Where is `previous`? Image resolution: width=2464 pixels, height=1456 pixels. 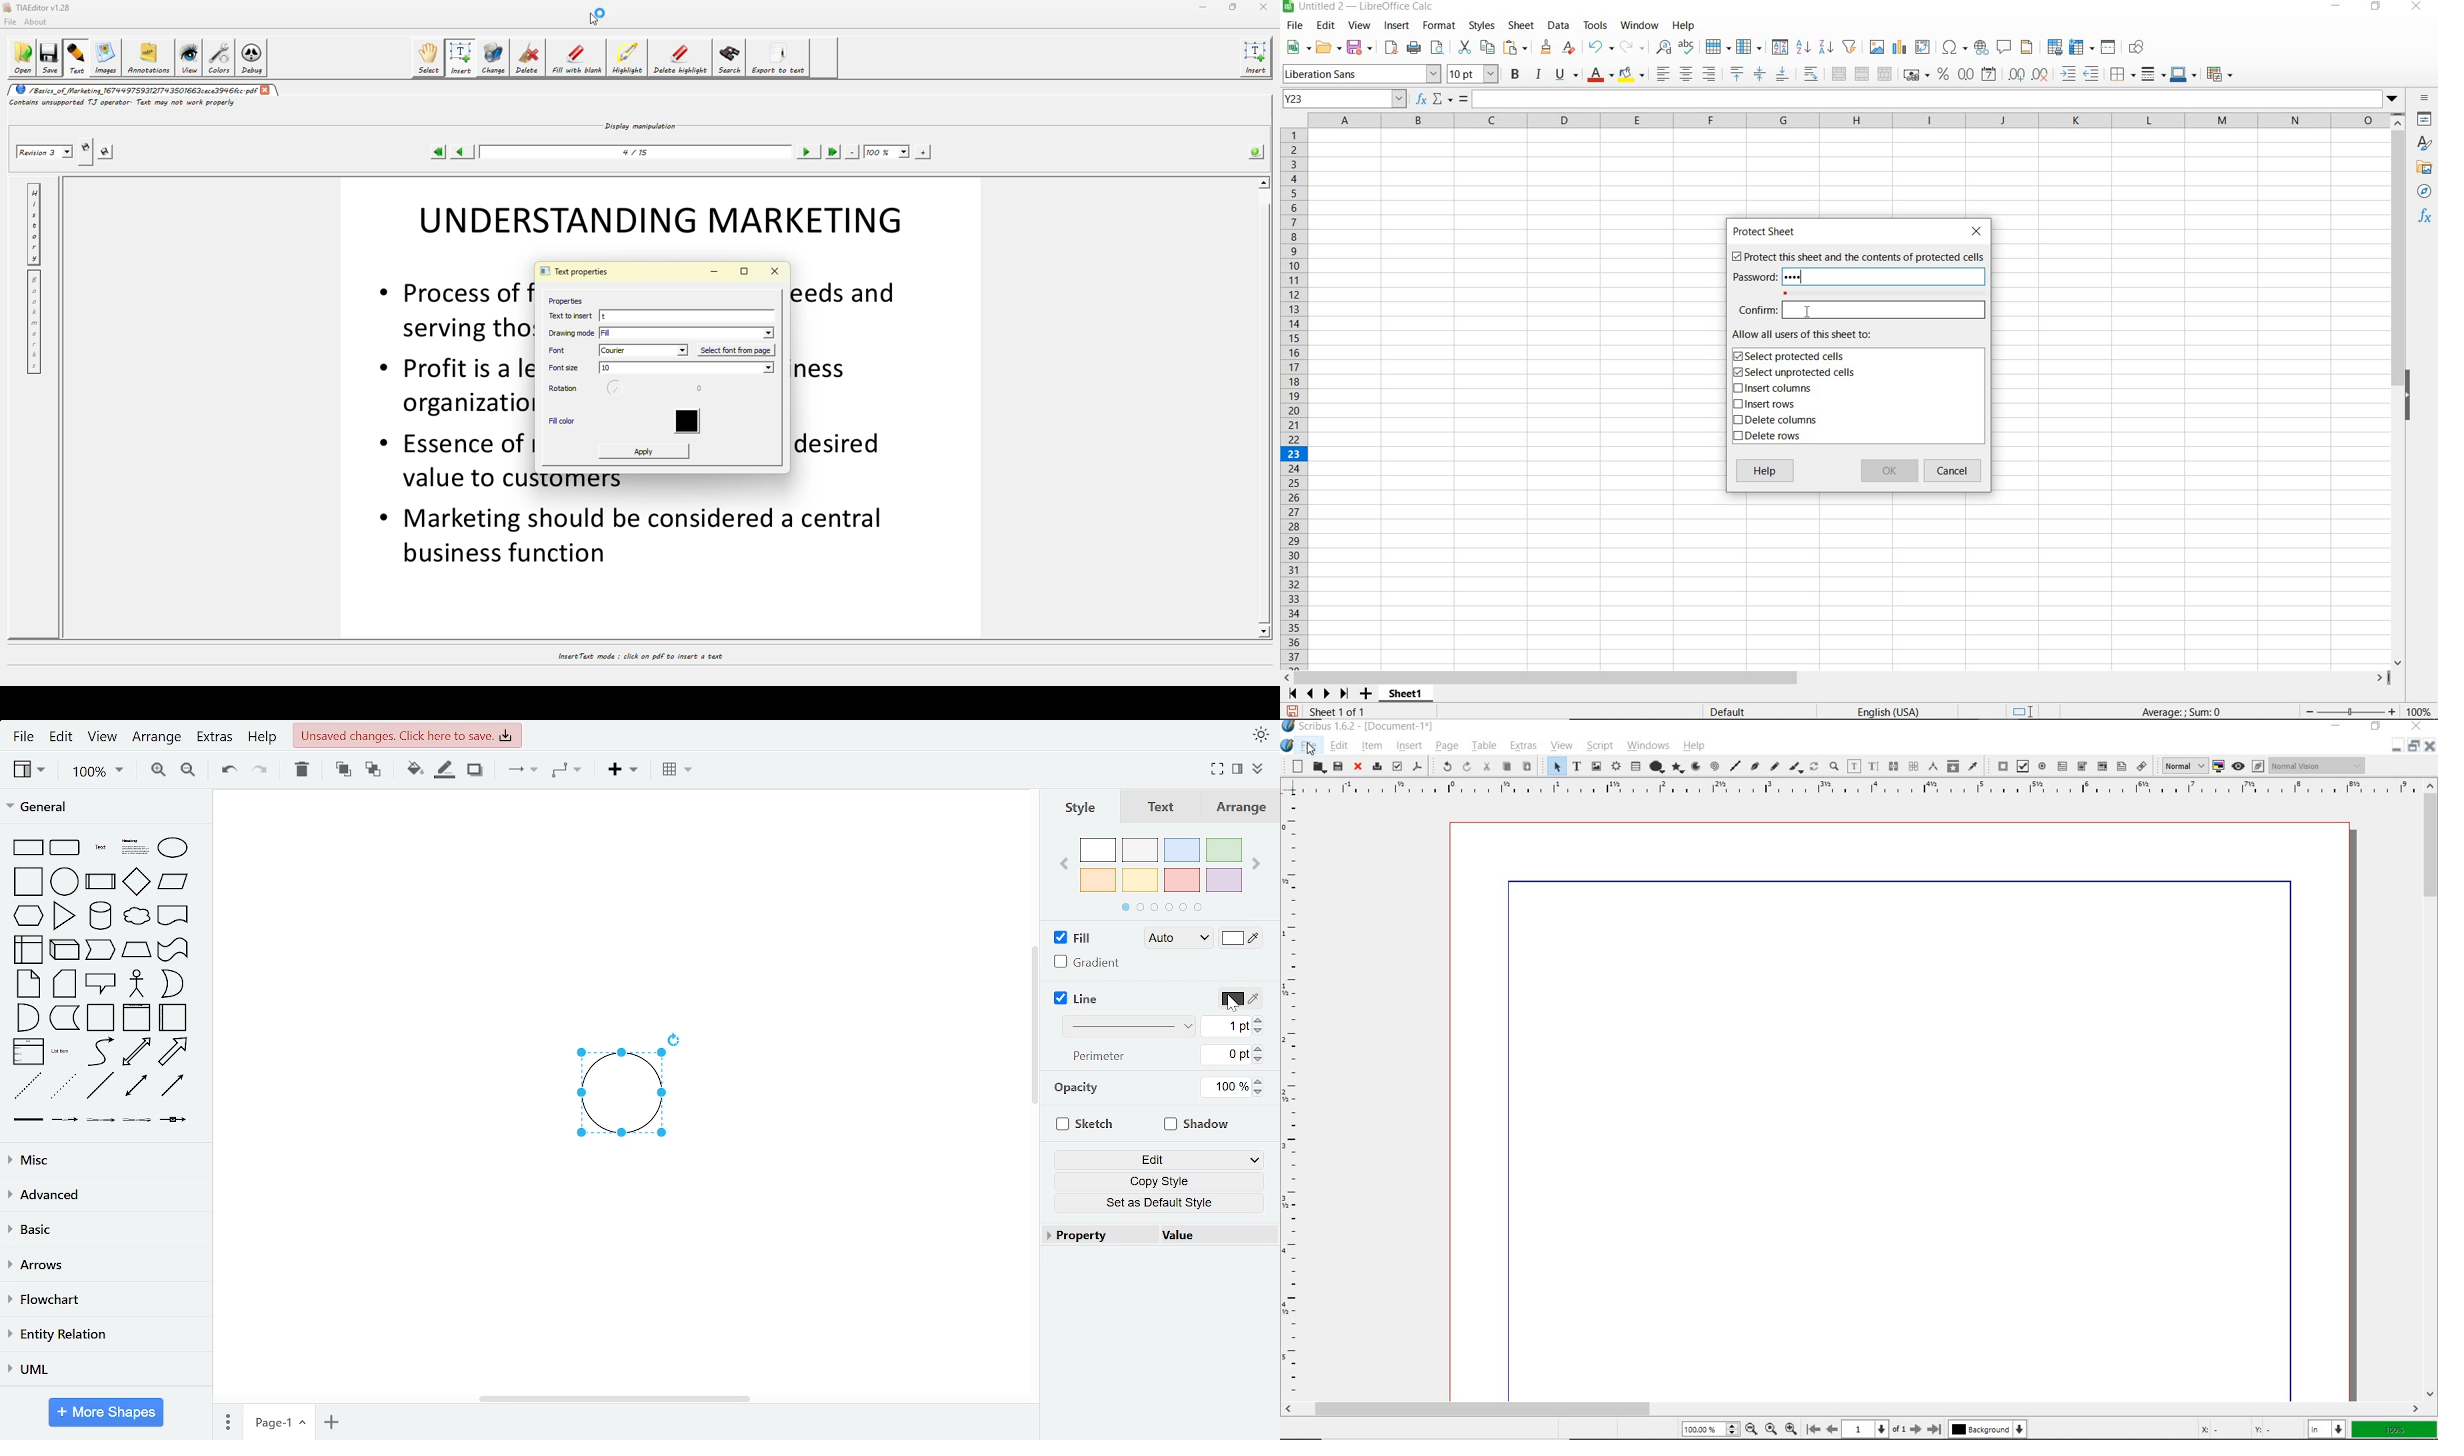 previous is located at coordinates (1064, 866).